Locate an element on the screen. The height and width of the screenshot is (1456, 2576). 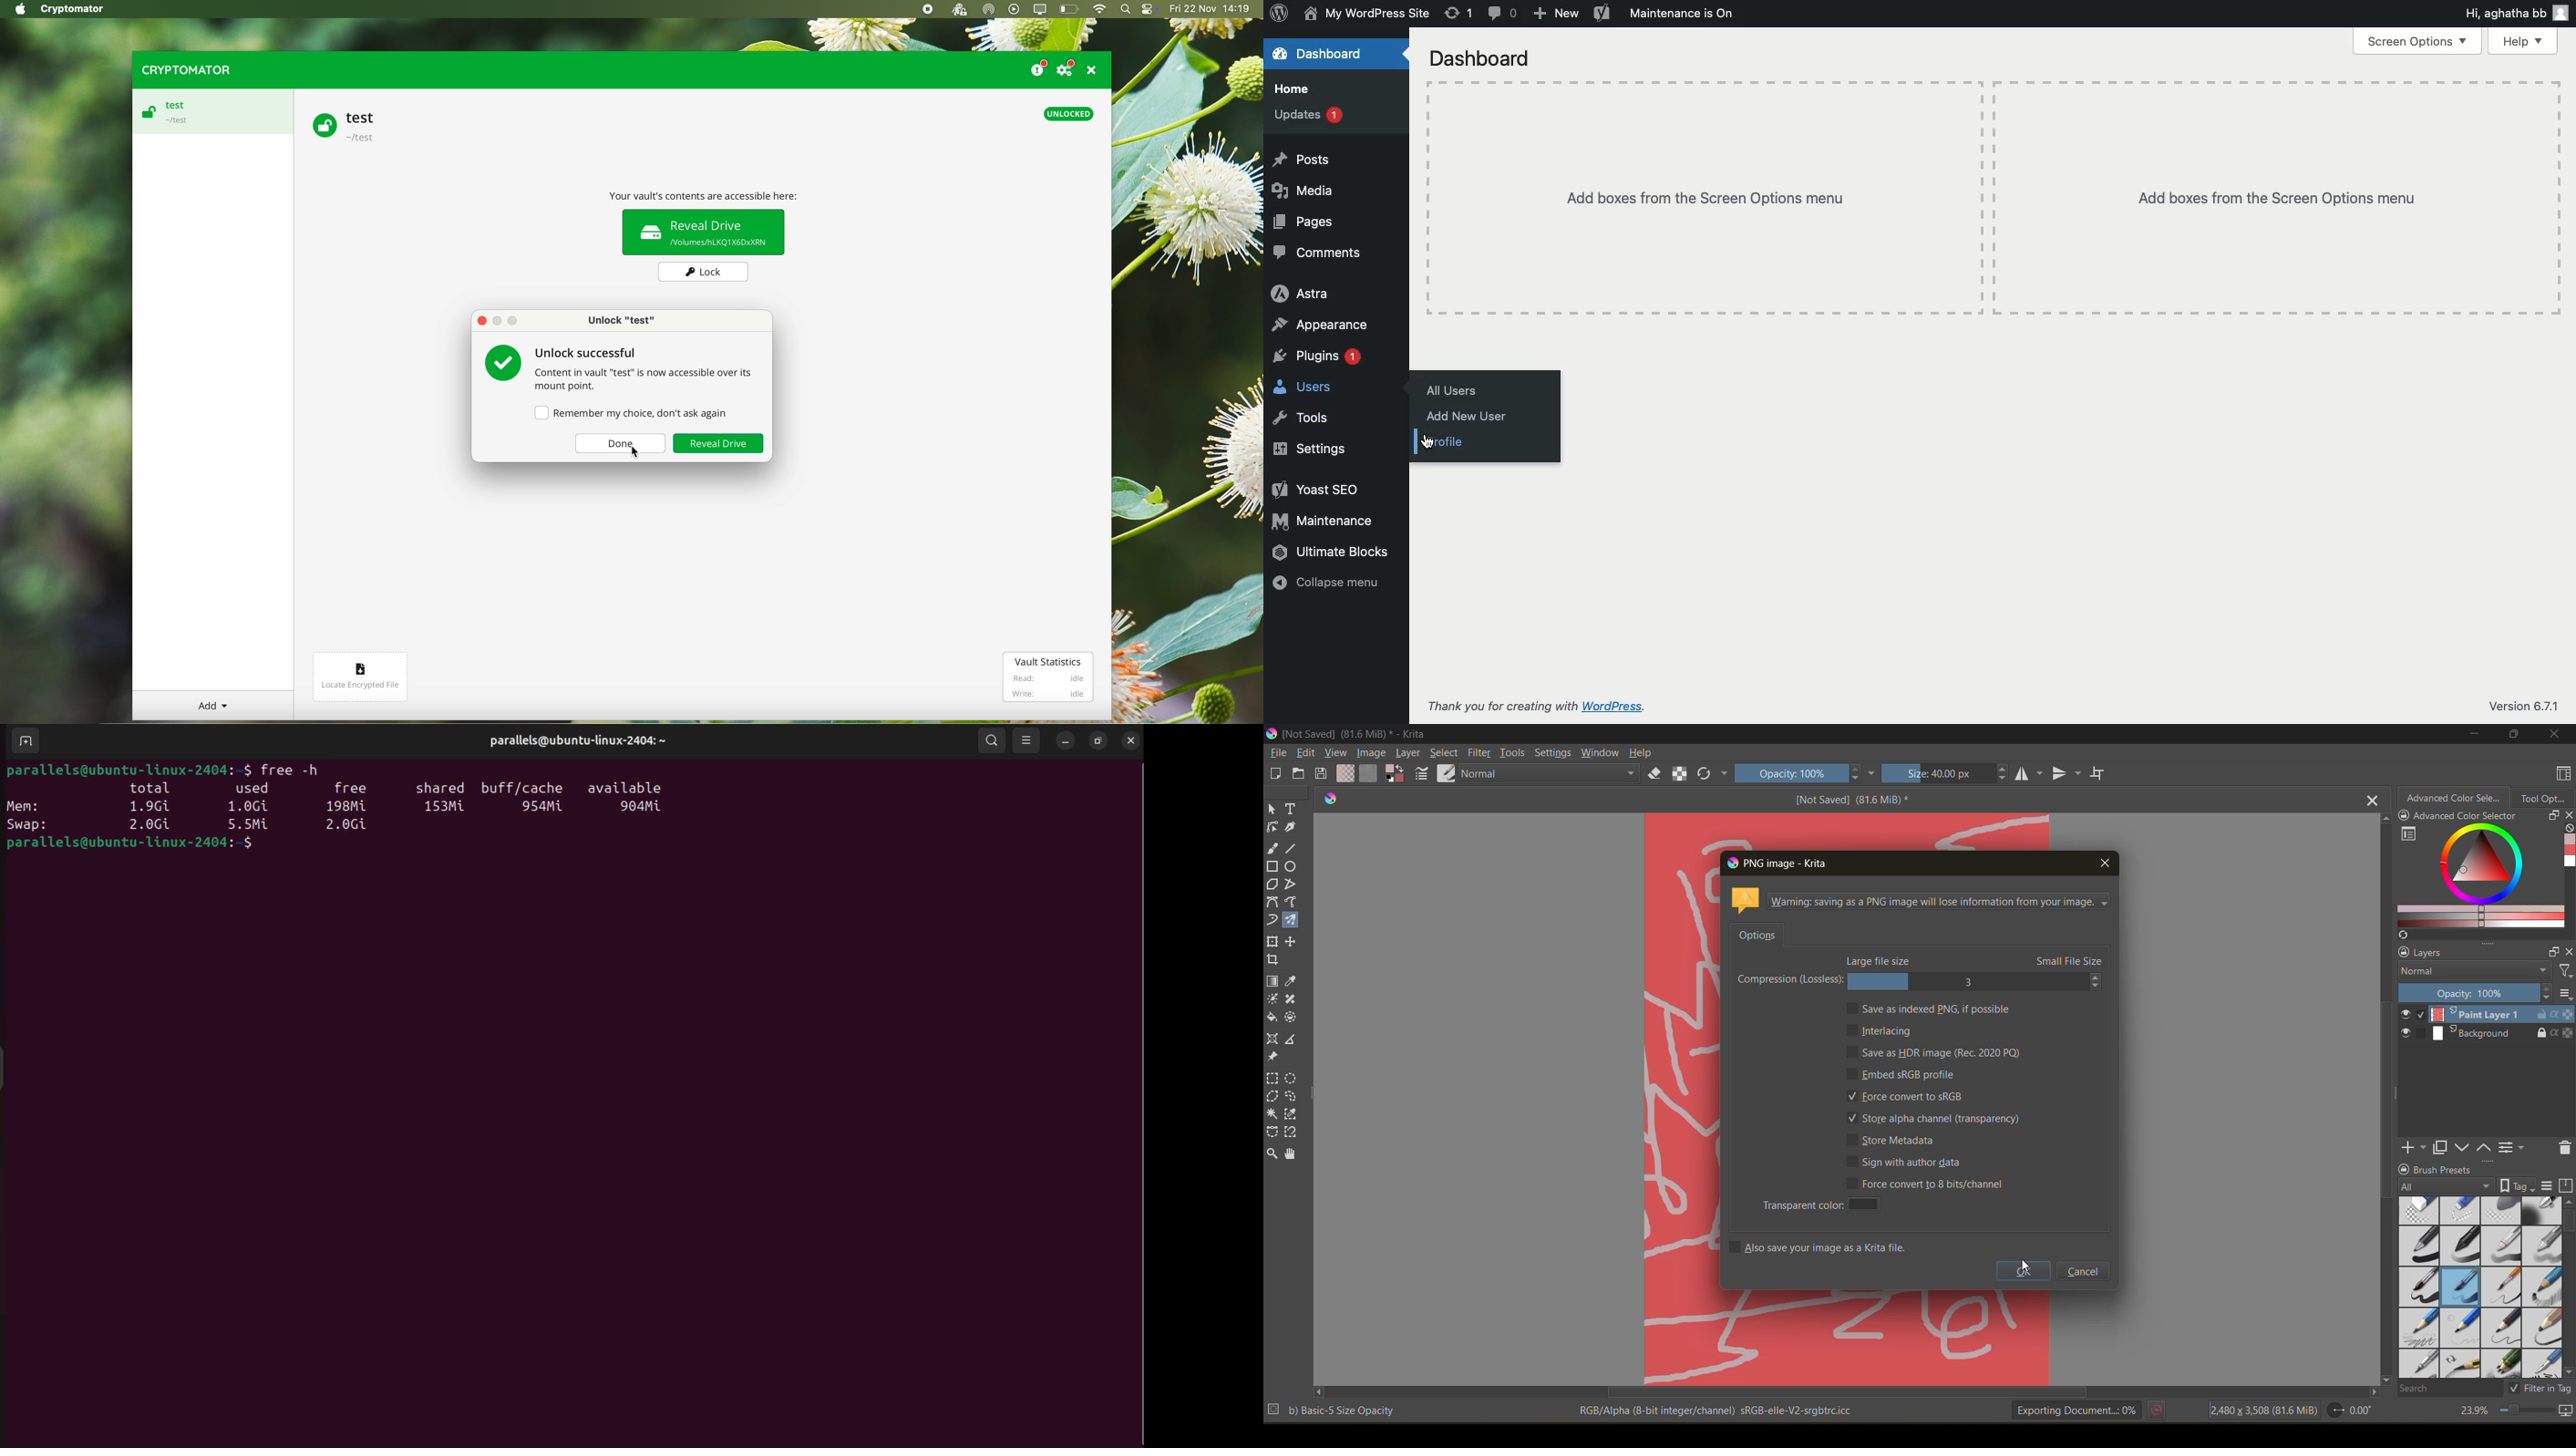
Posts is located at coordinates (1303, 161).